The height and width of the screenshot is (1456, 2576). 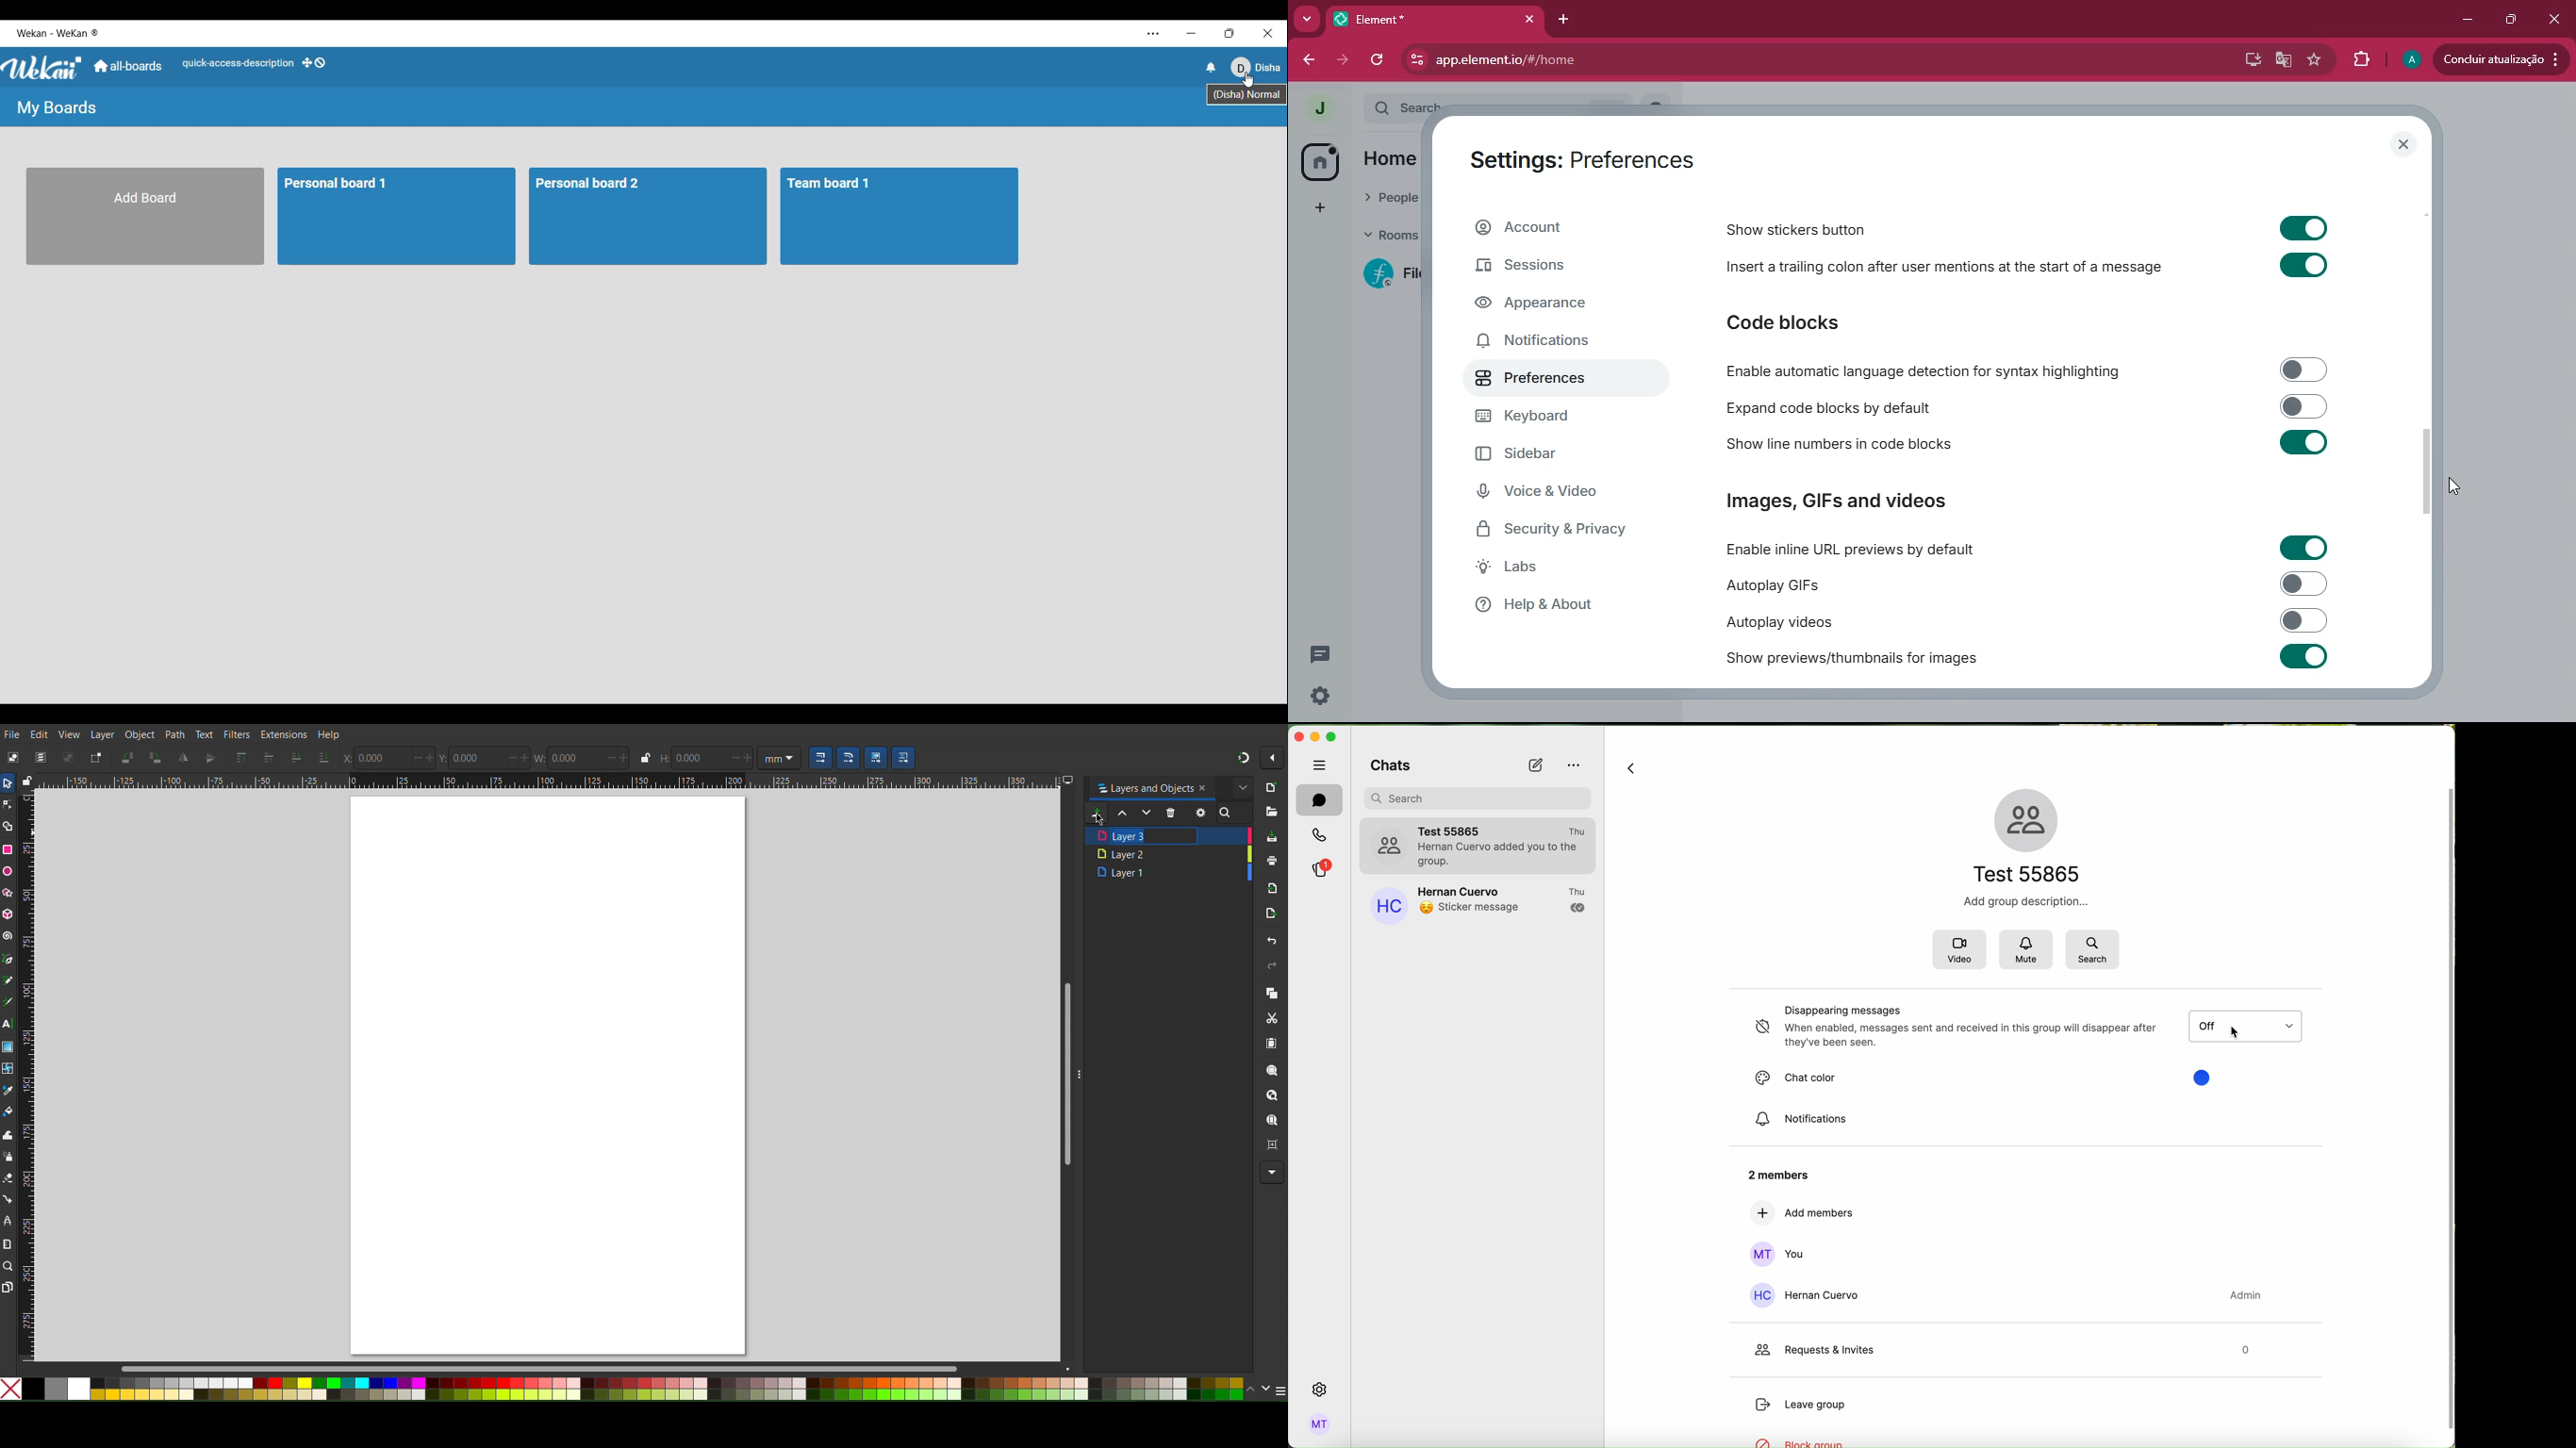 I want to click on notifications, so click(x=1803, y=1119).